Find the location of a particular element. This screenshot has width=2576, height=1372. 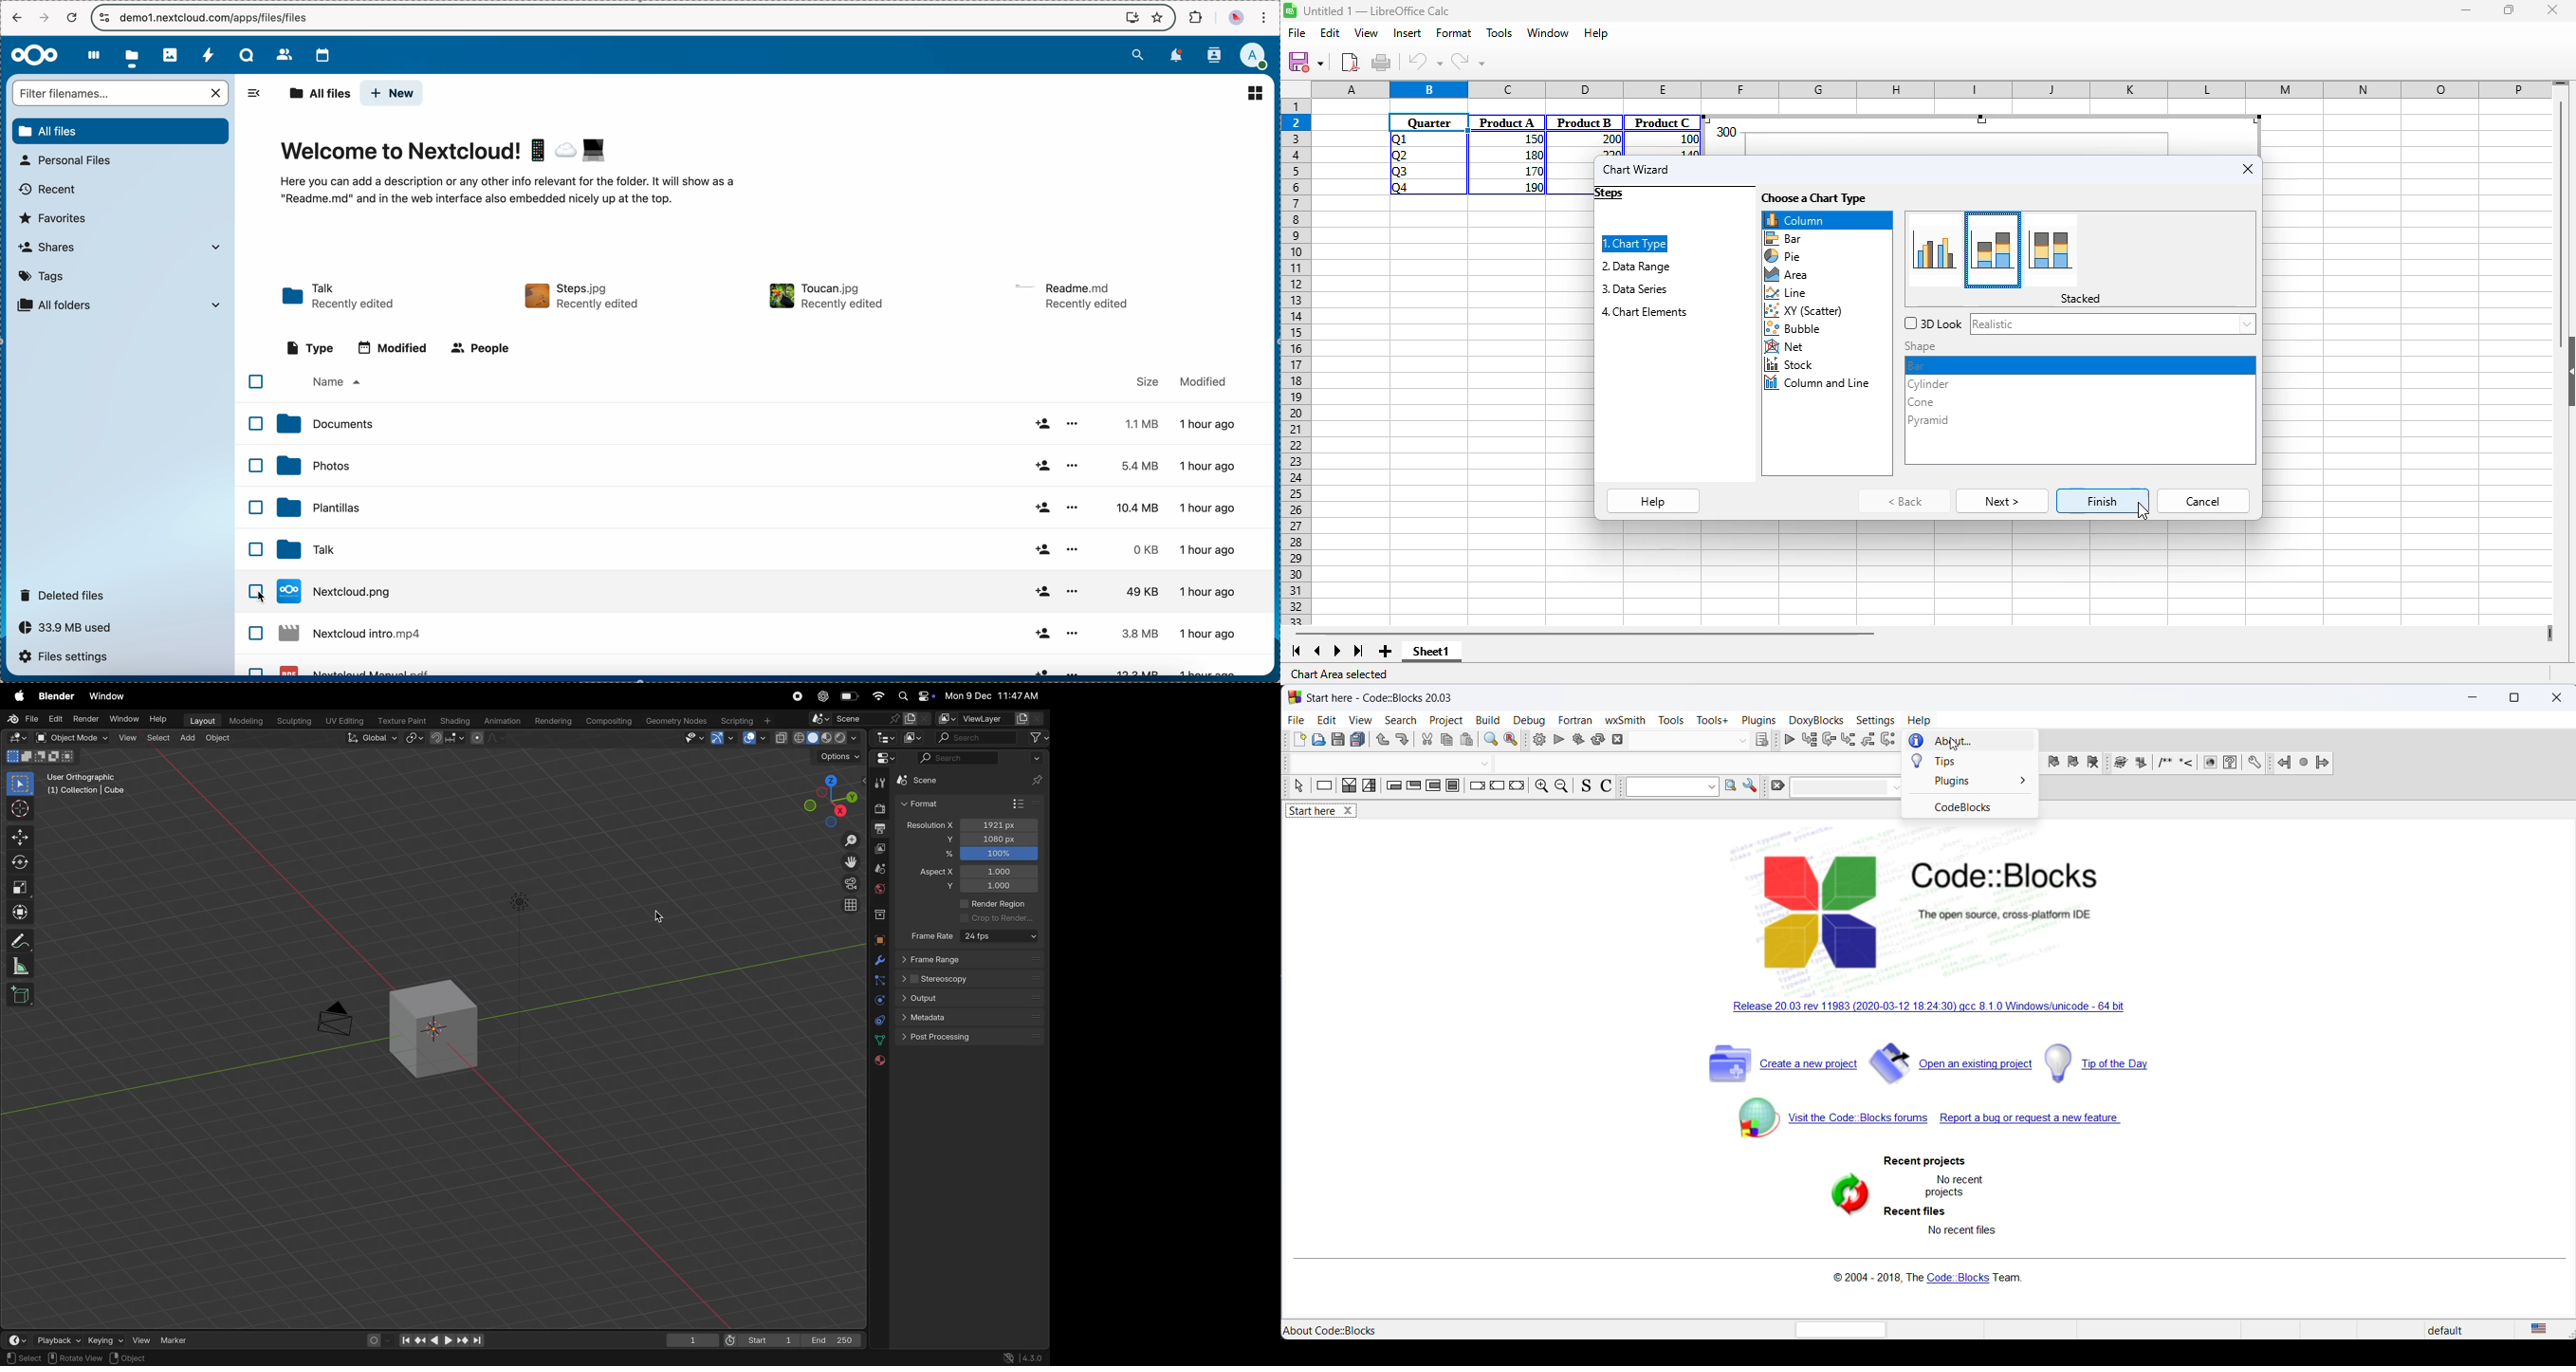

shares is located at coordinates (120, 247).